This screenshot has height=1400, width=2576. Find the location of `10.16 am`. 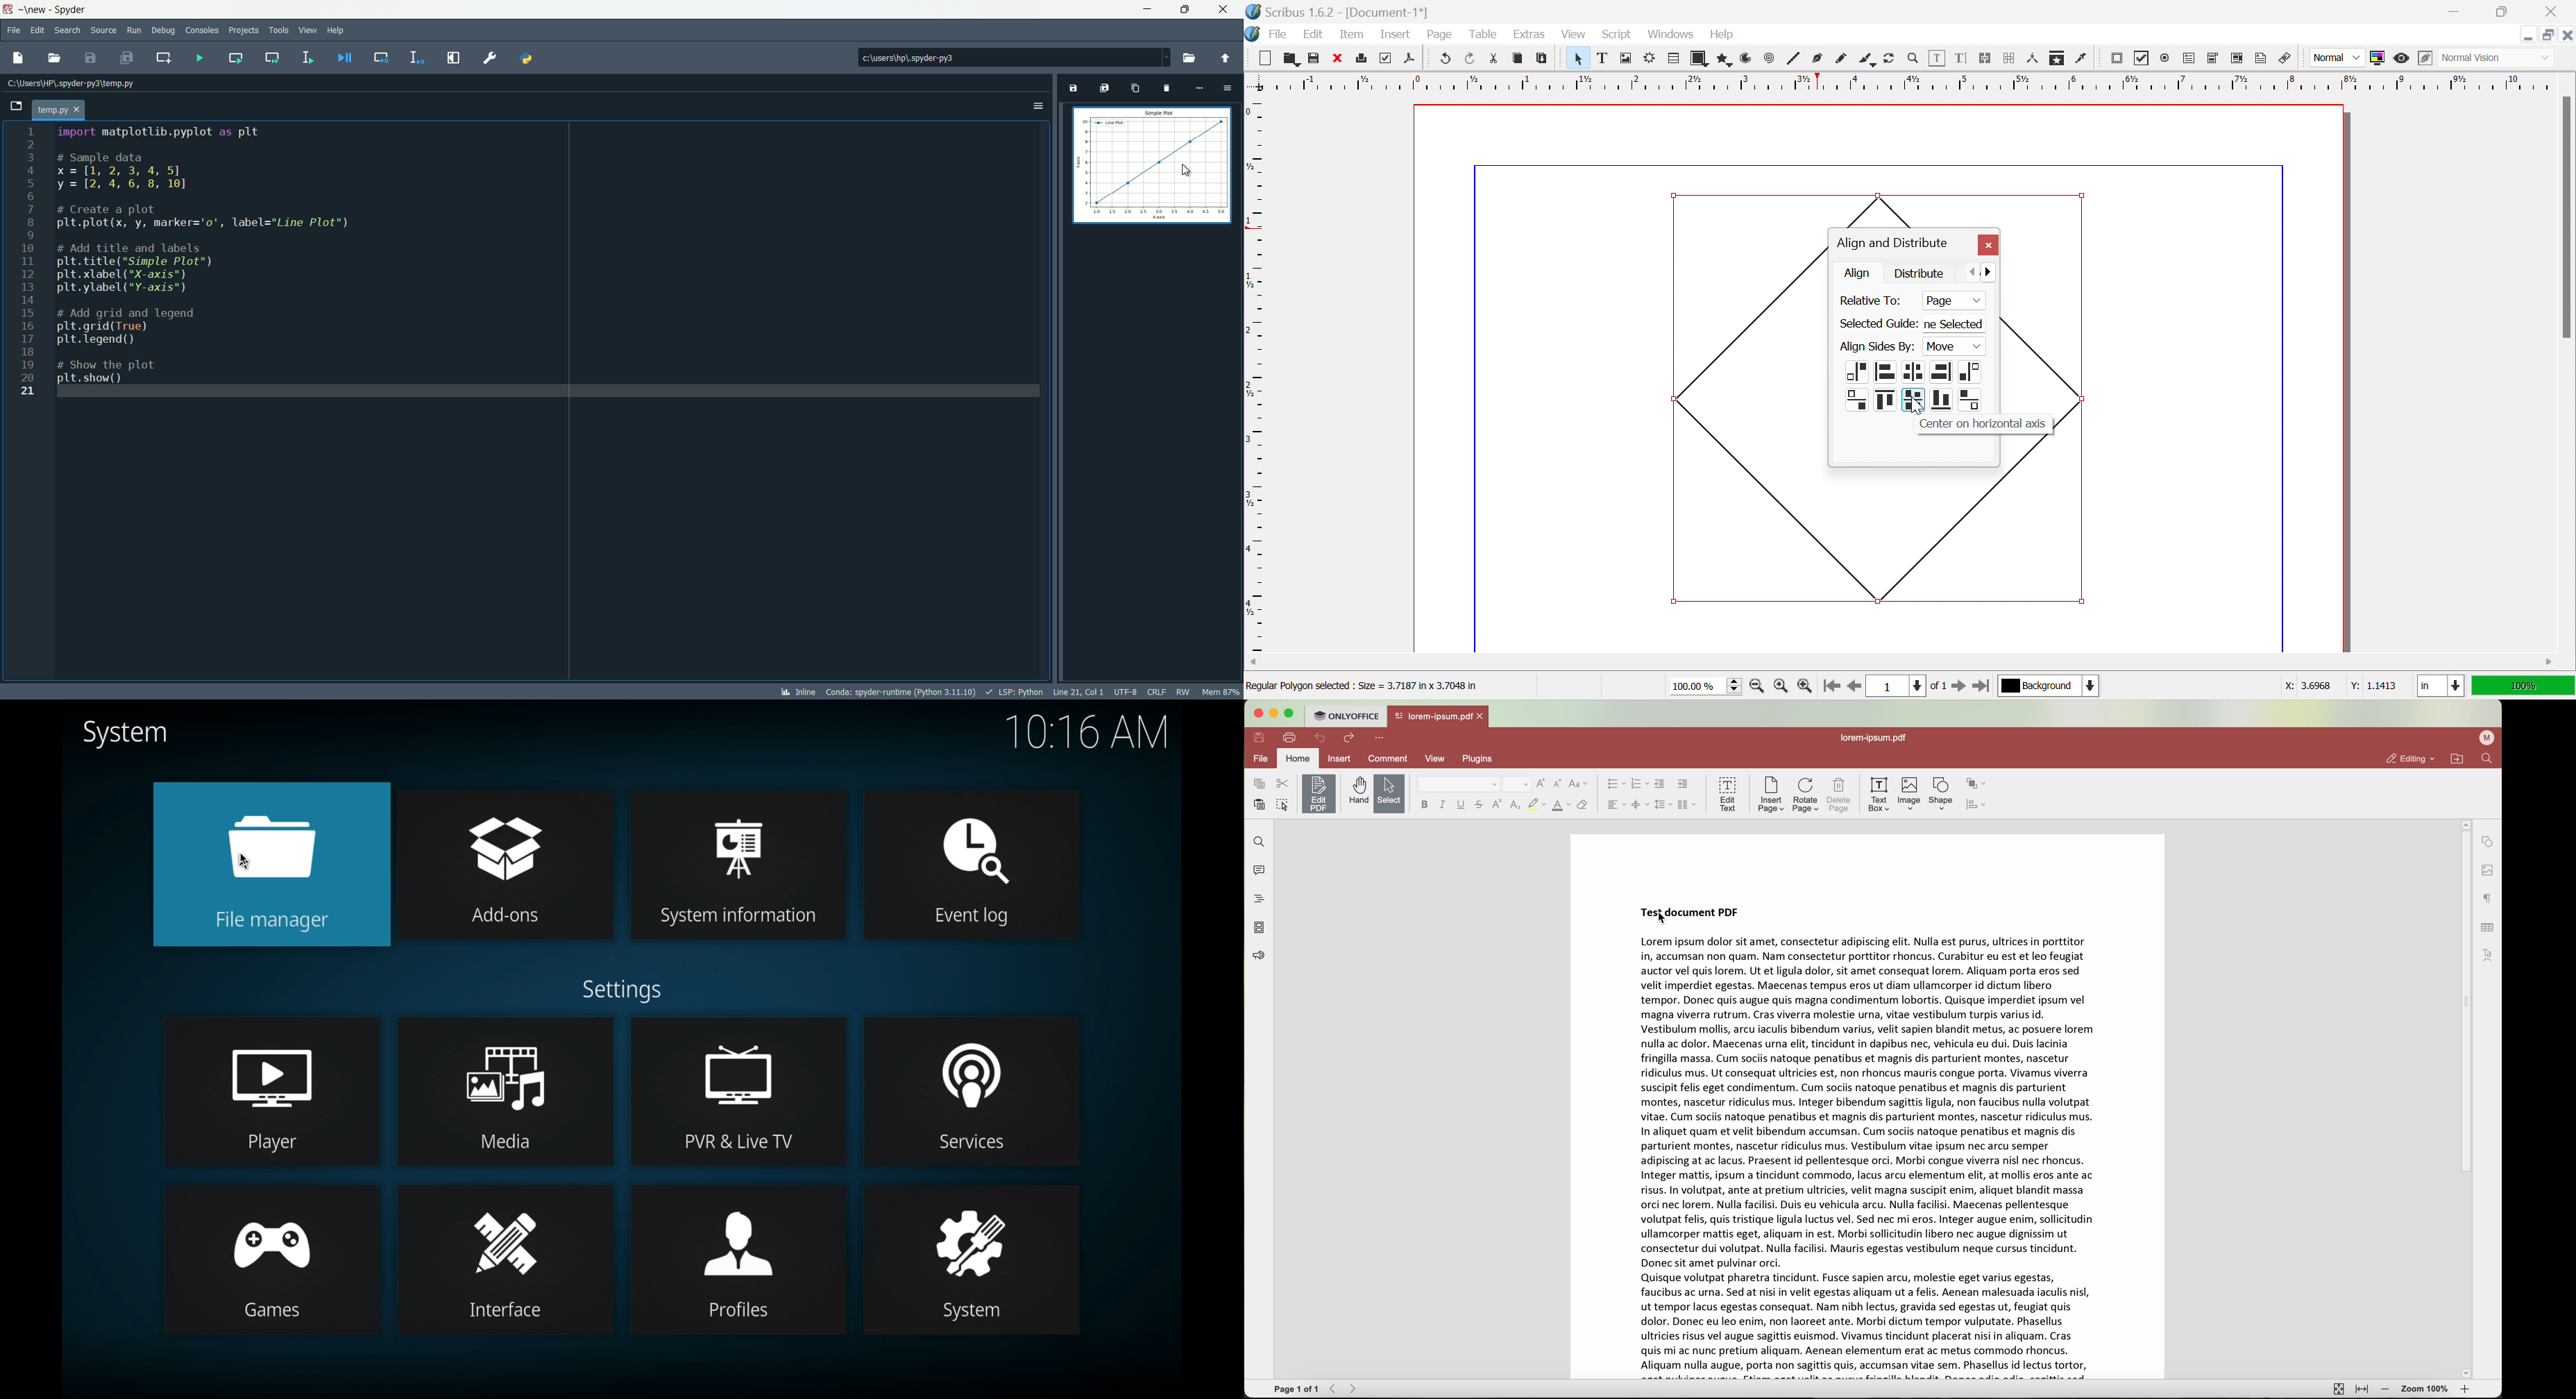

10.16 am is located at coordinates (1087, 733).